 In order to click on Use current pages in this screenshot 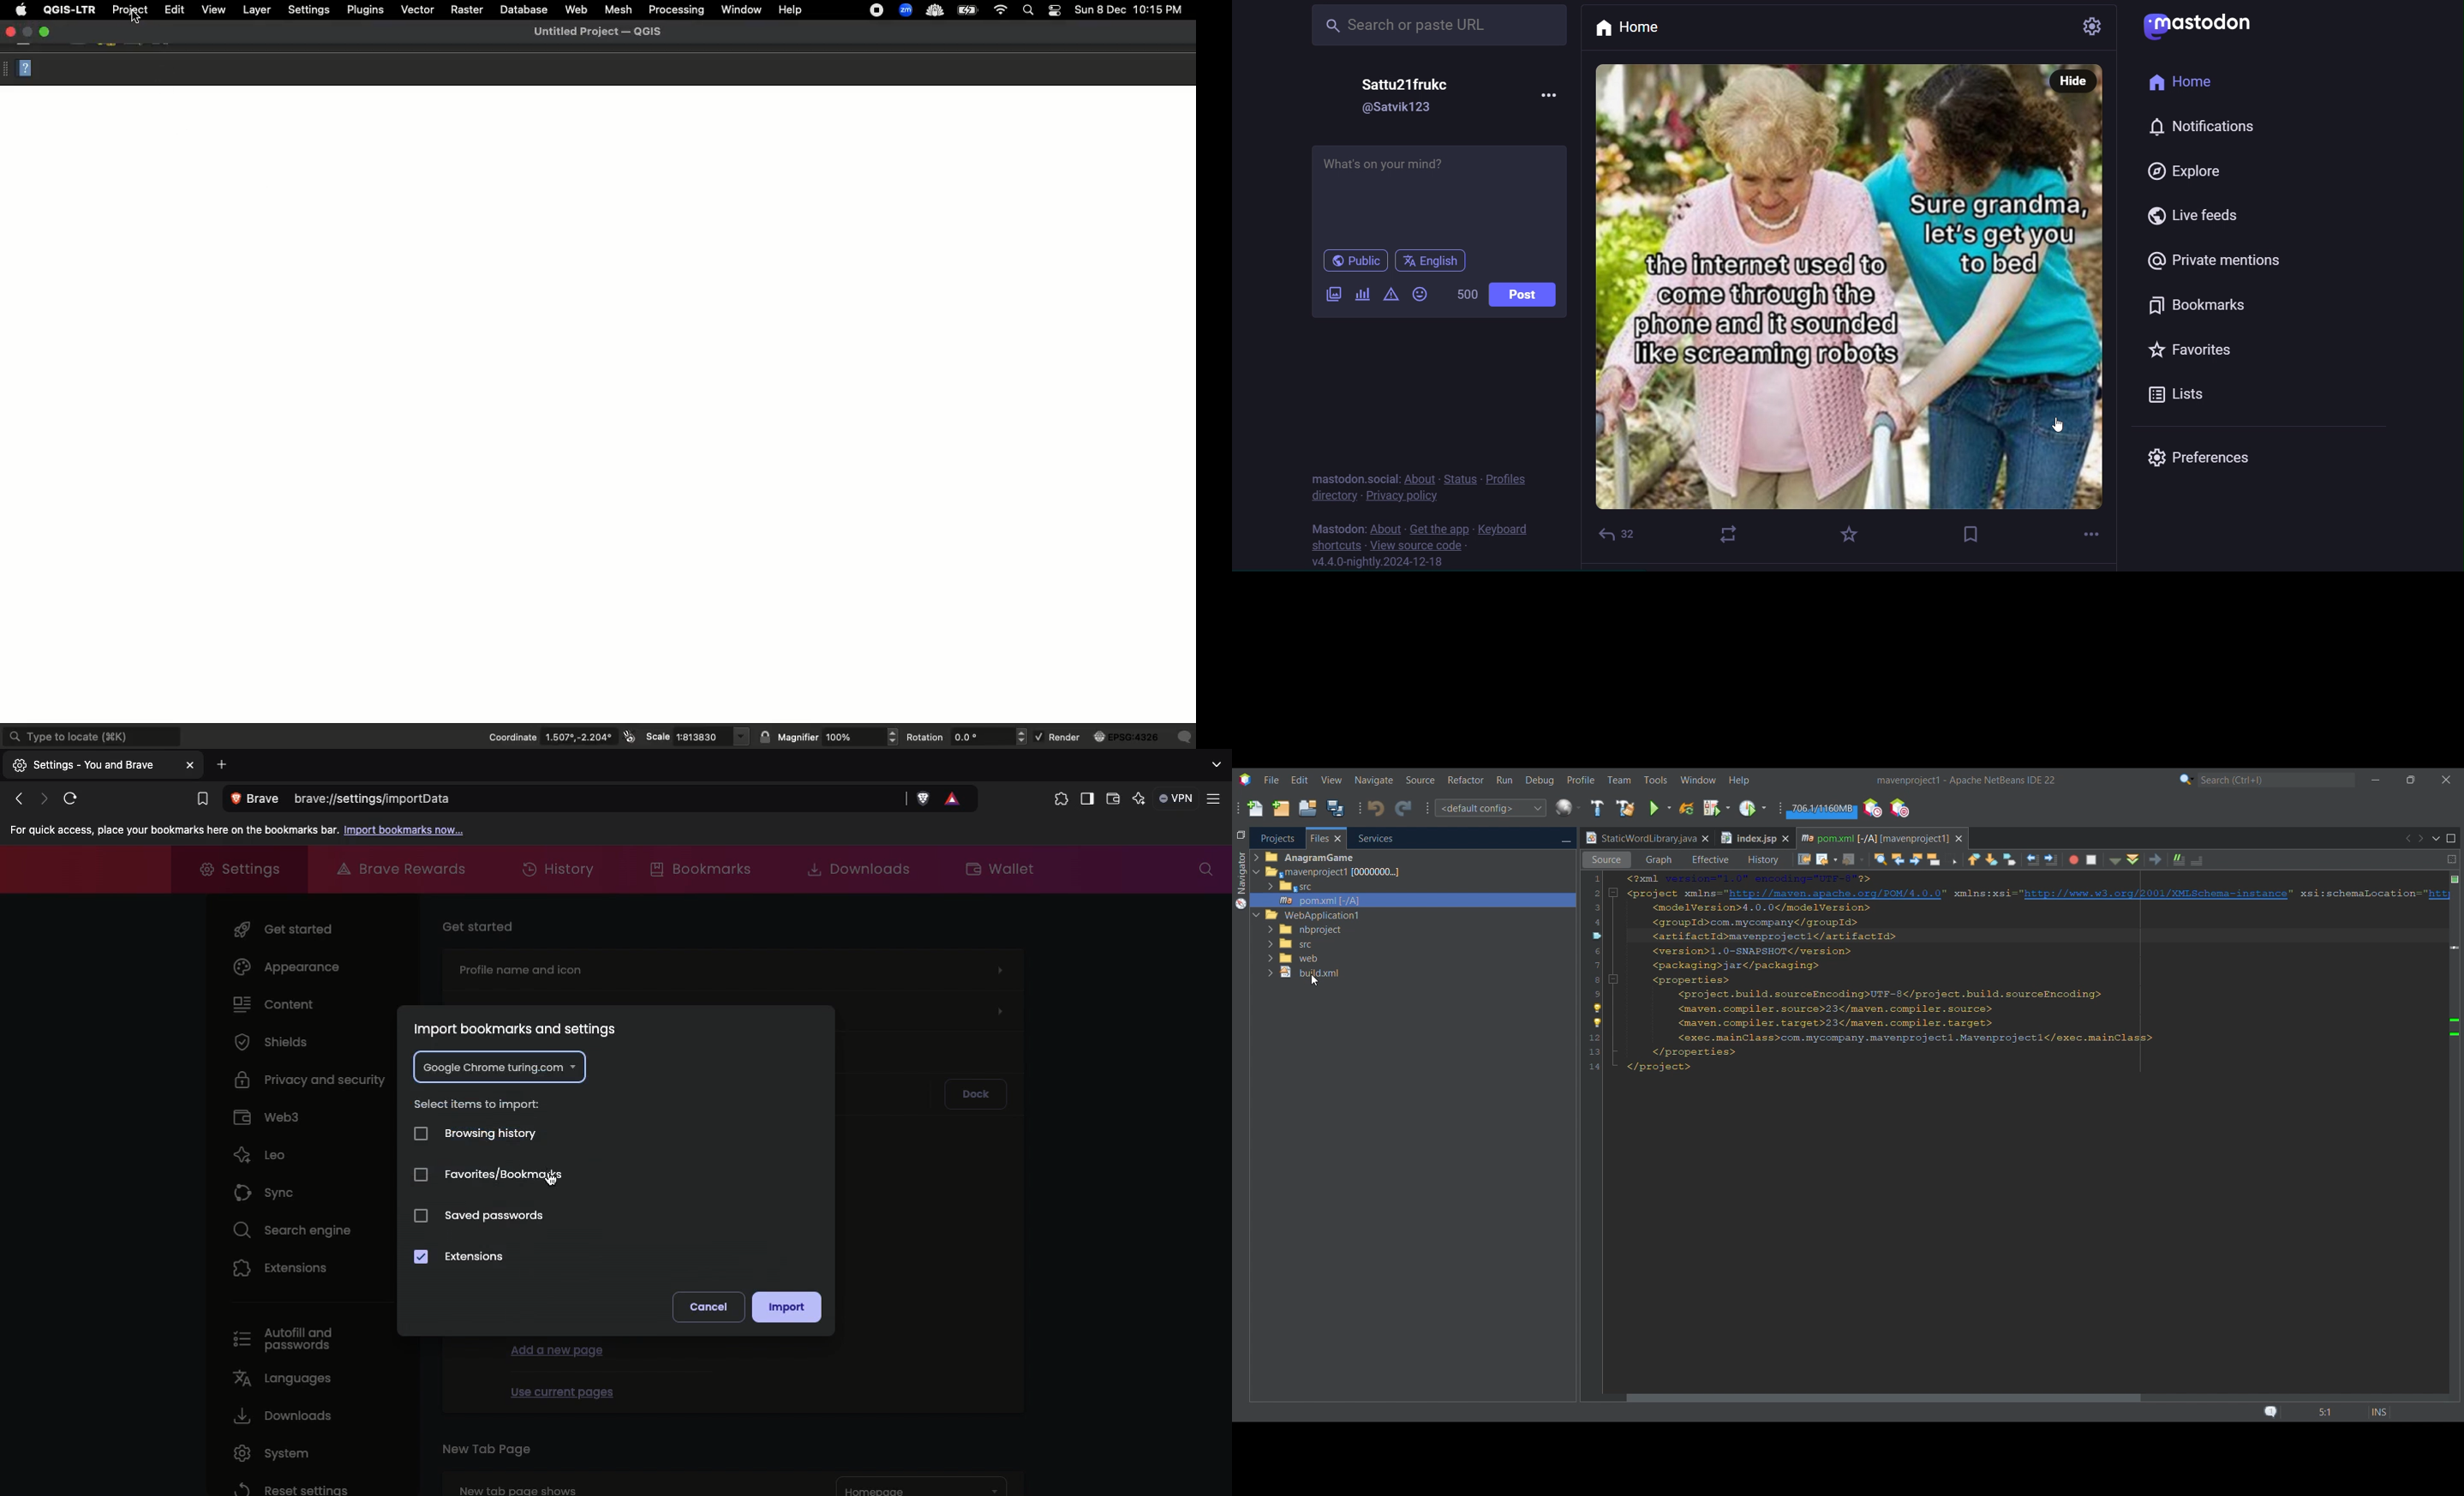, I will do `click(561, 1390)`.